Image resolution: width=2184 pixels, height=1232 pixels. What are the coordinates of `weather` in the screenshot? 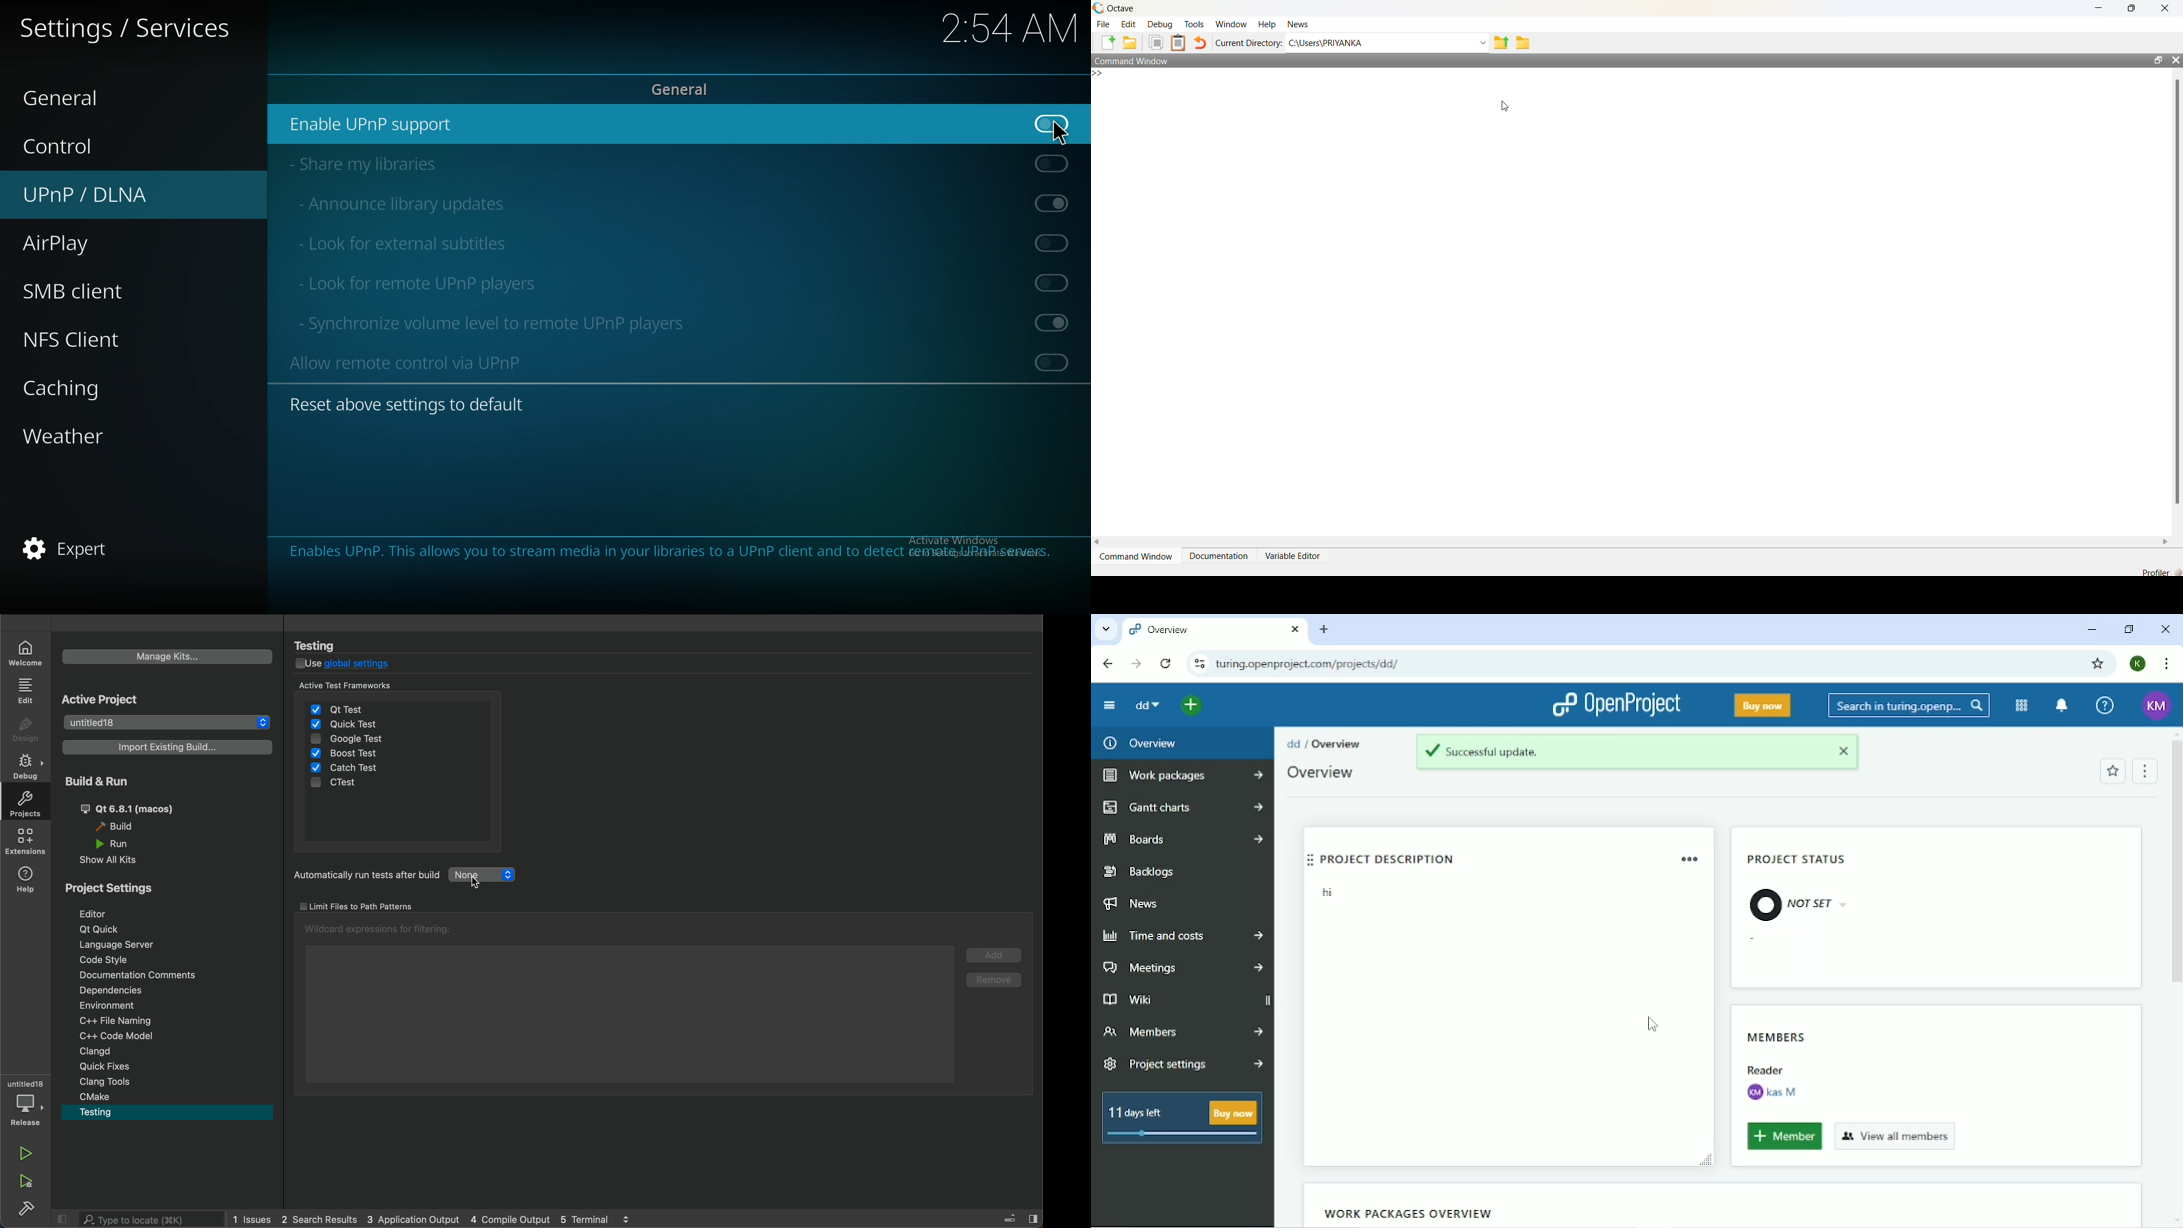 It's located at (82, 435).